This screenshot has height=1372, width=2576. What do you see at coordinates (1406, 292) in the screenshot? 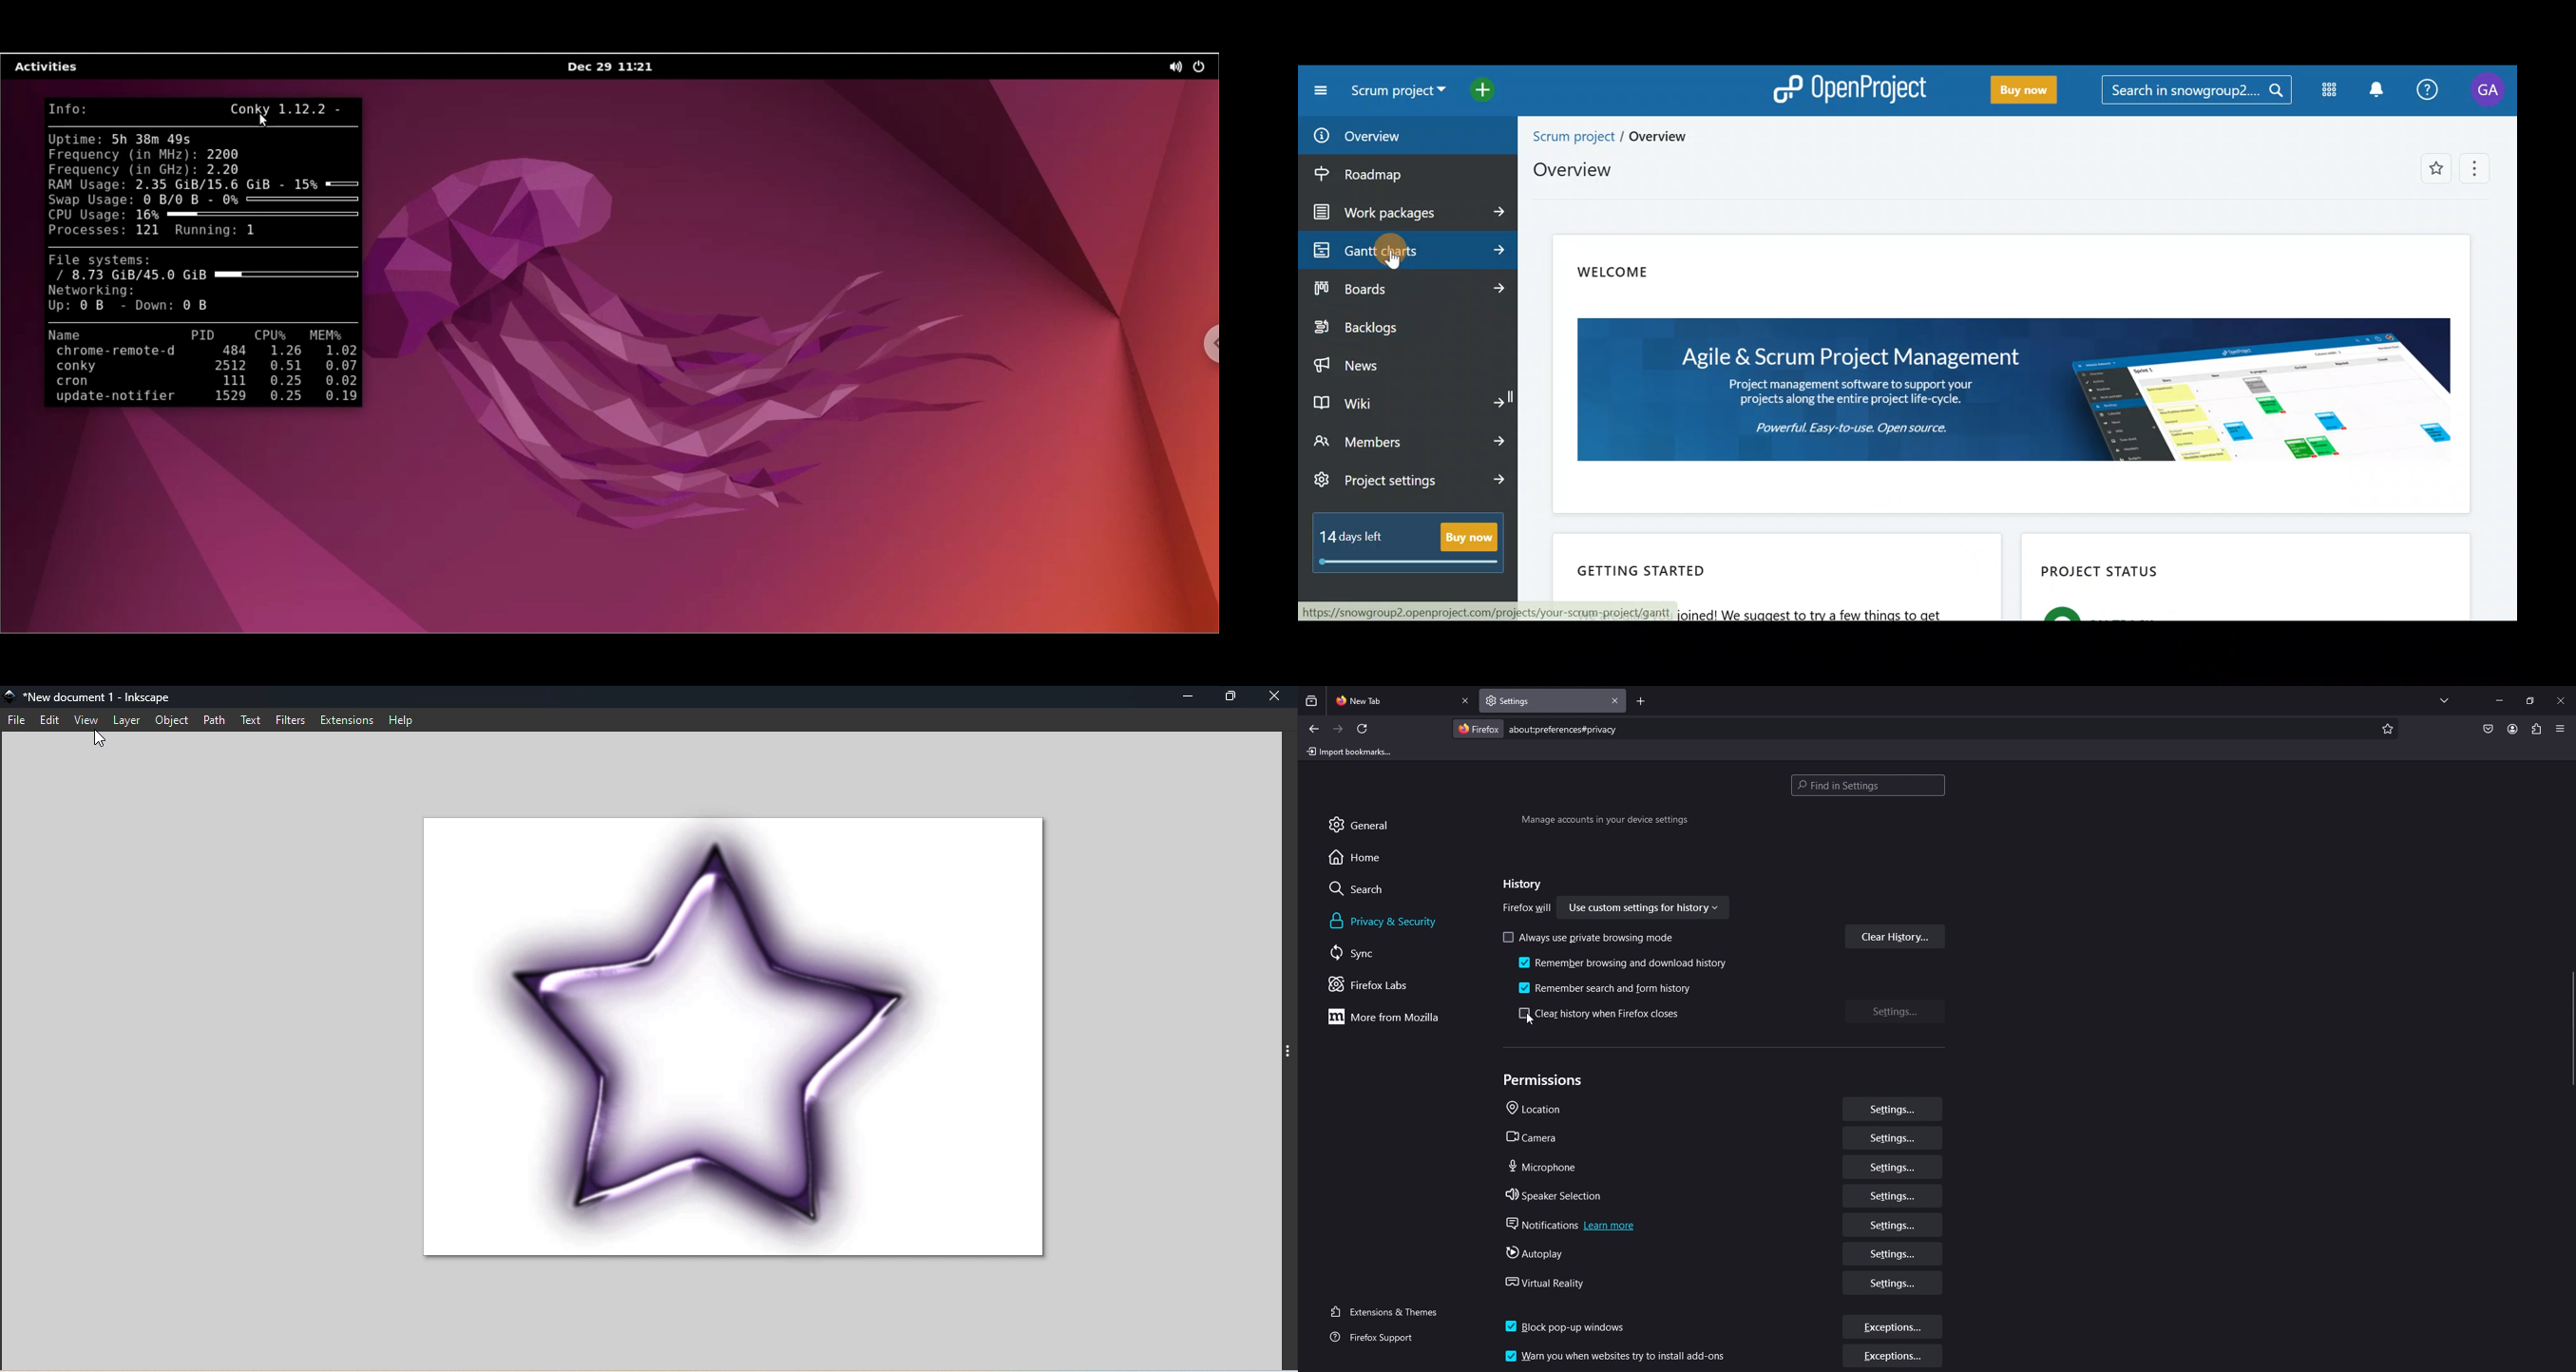
I see `Boards` at bounding box center [1406, 292].